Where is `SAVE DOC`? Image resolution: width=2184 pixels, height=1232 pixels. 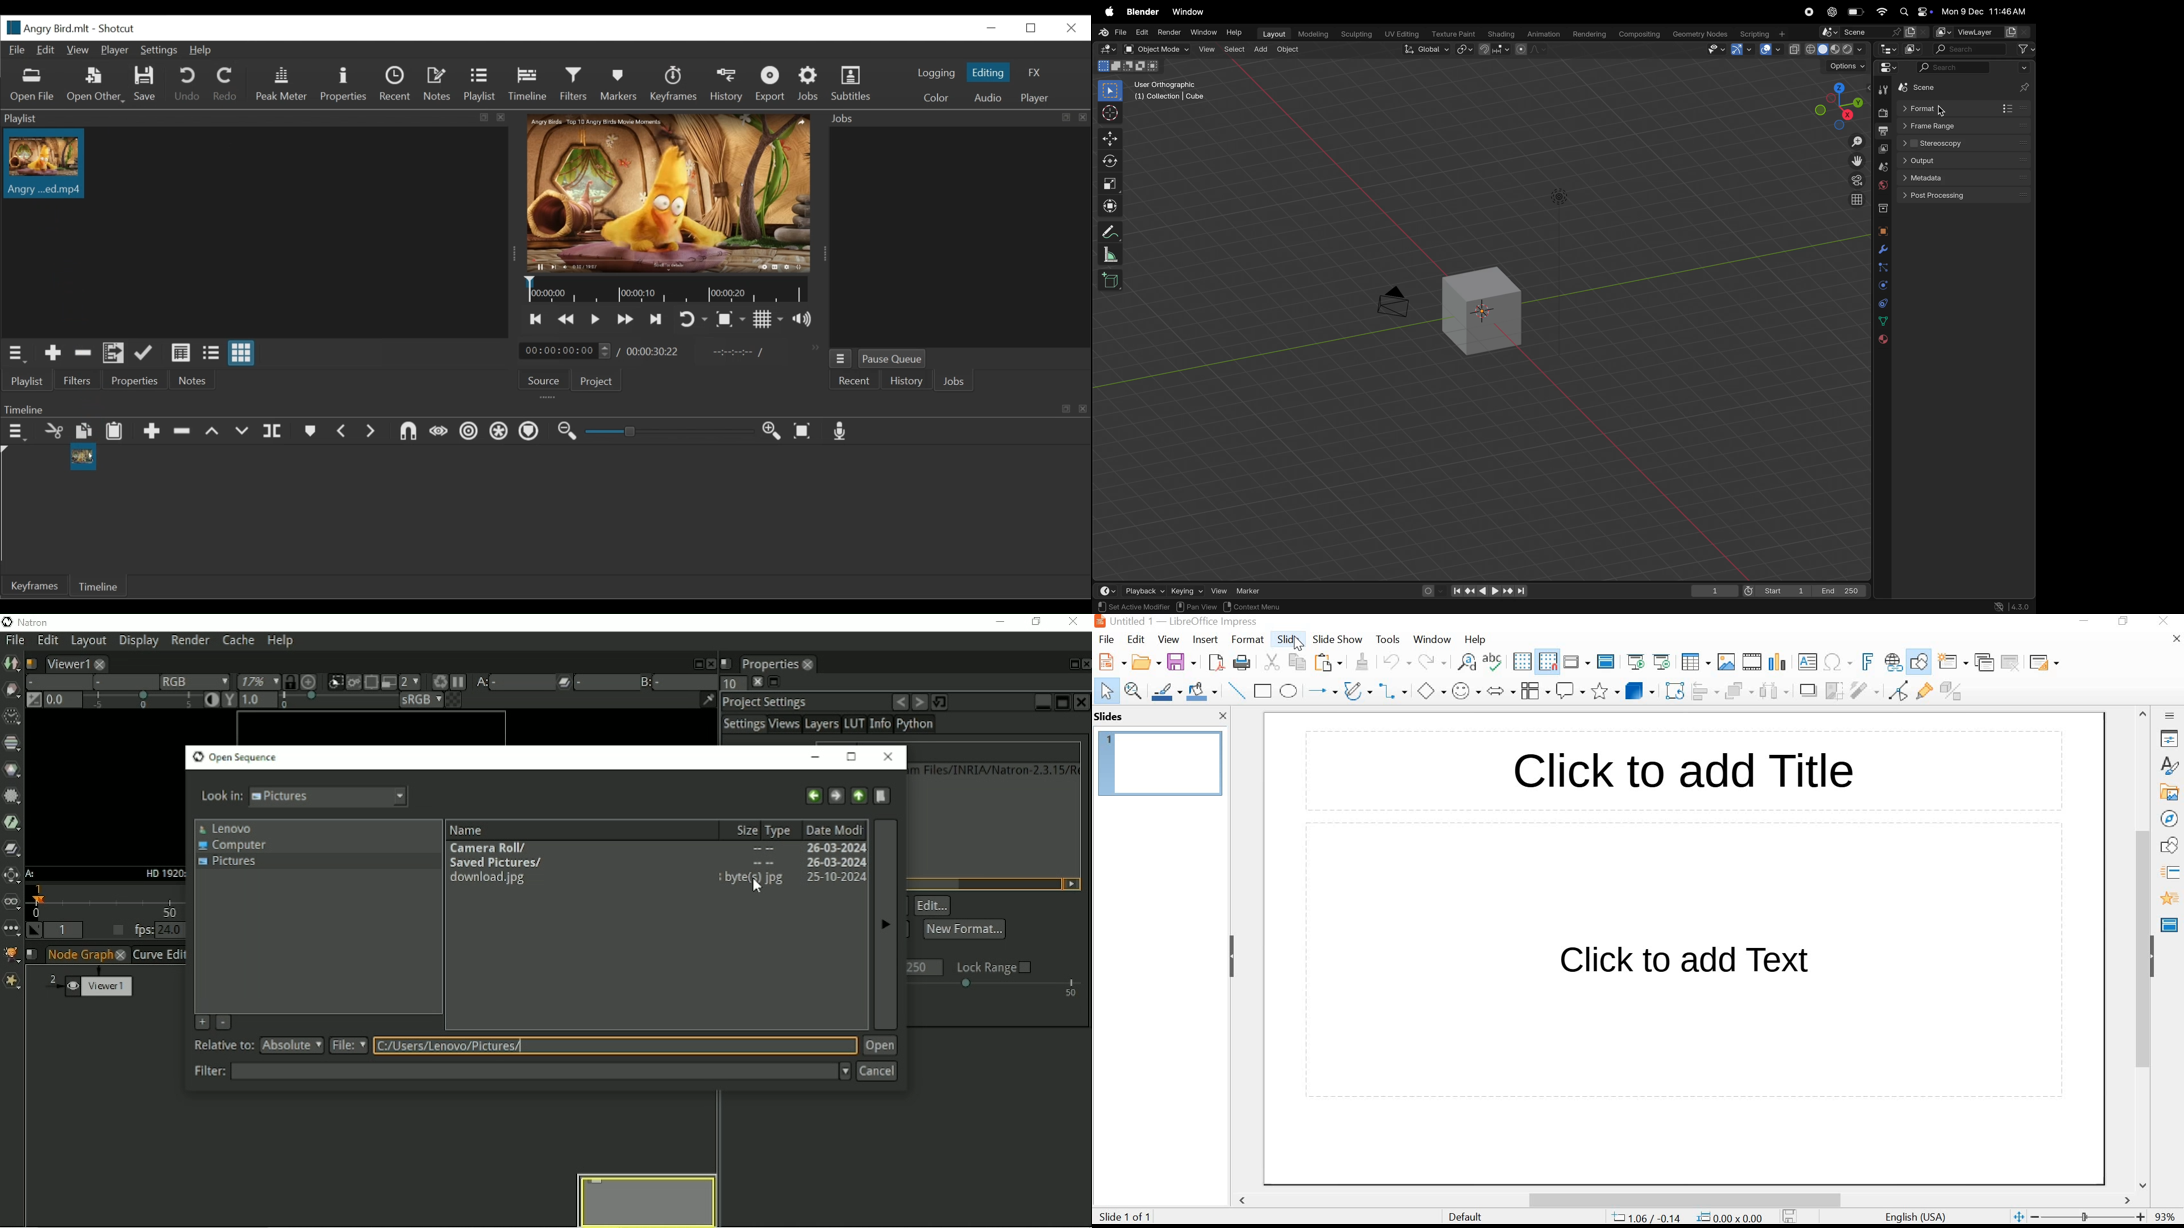 SAVE DOC is located at coordinates (1791, 1216).